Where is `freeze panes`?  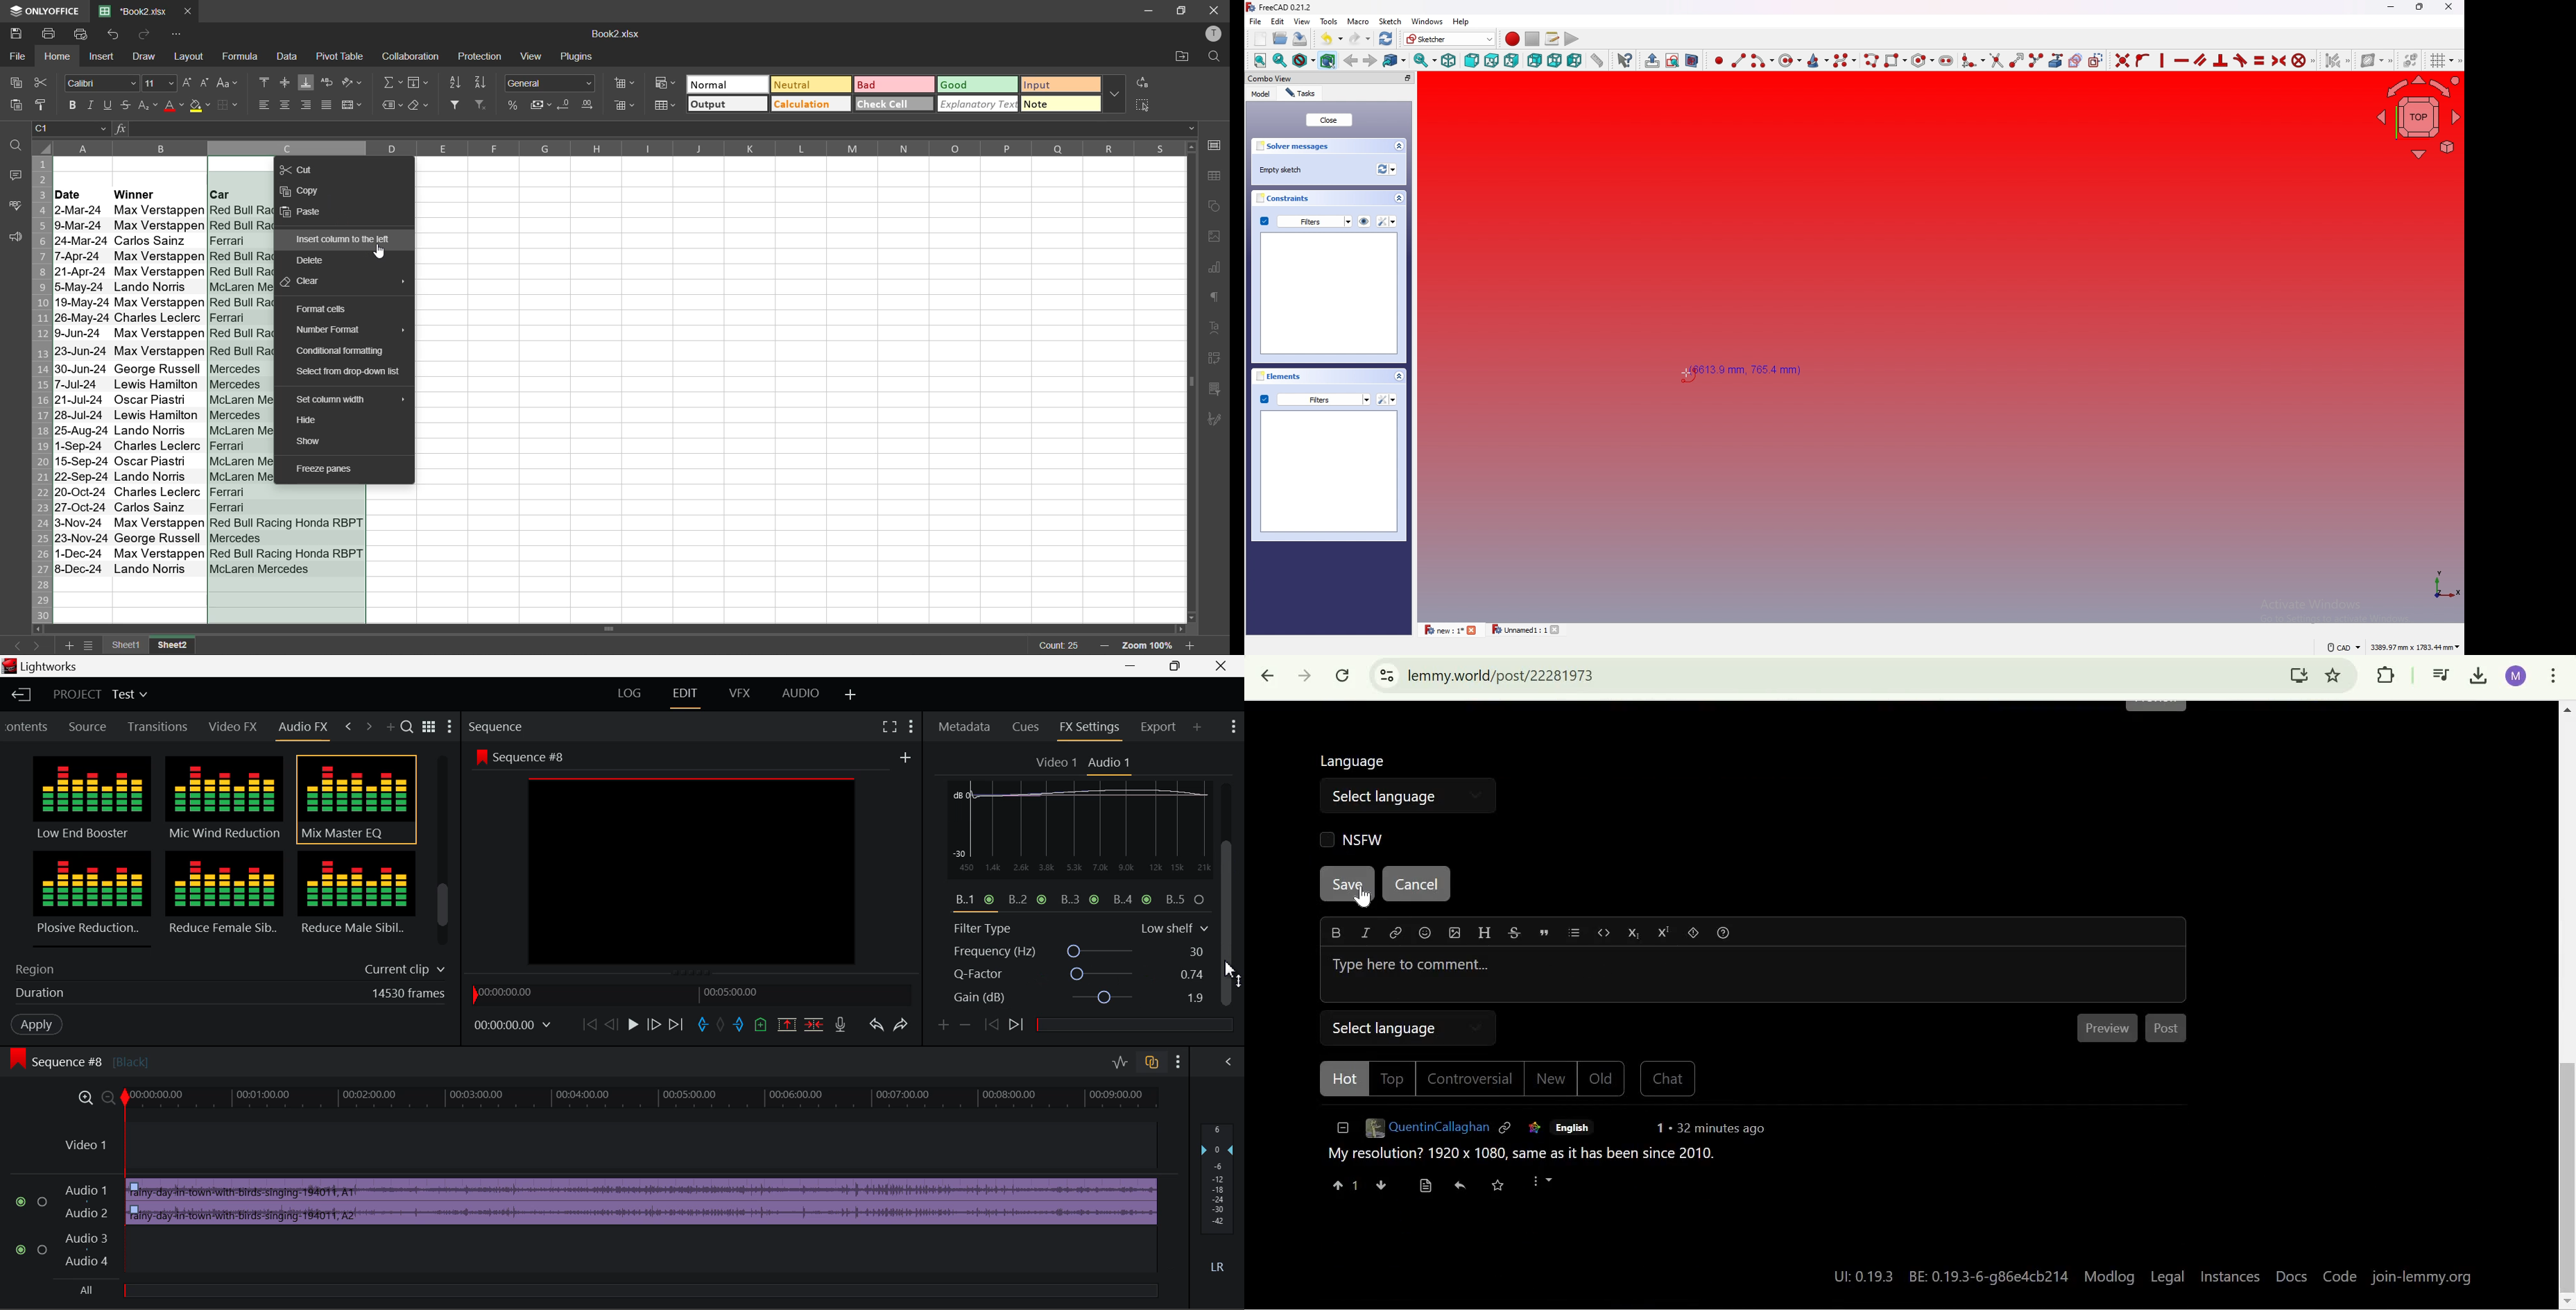 freeze panes is located at coordinates (325, 468).